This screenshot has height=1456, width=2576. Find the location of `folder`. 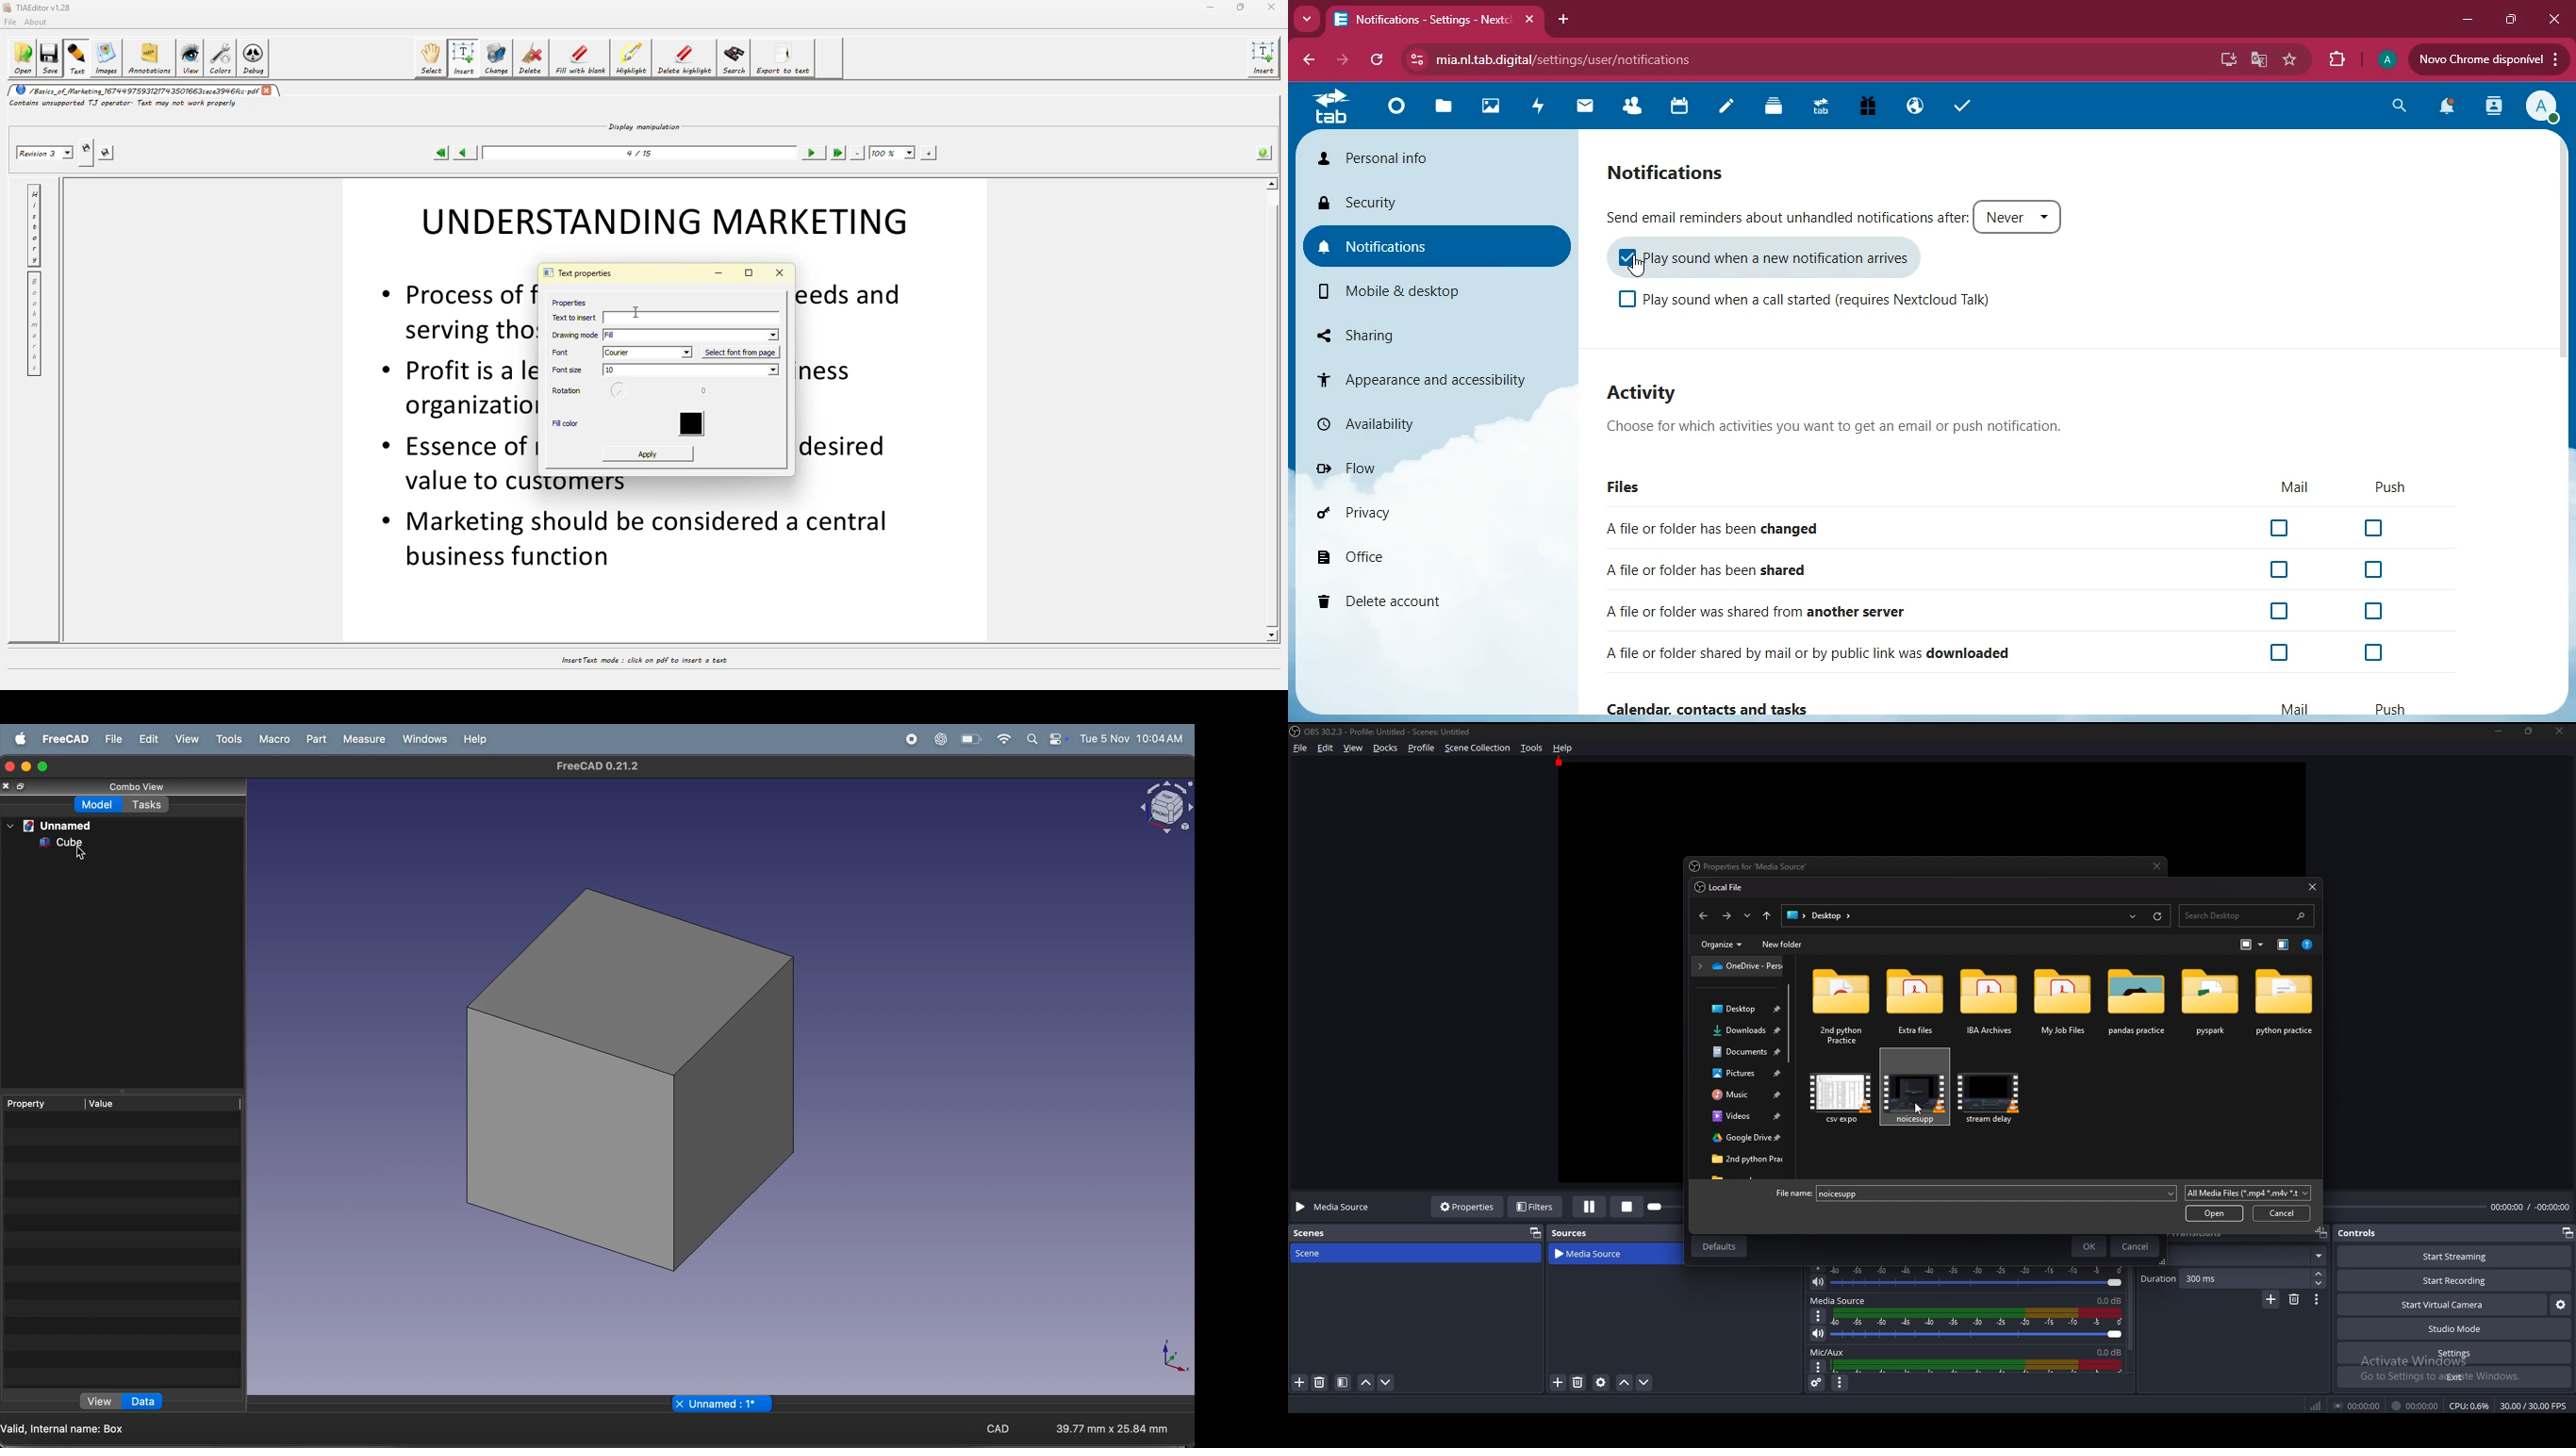

folder is located at coordinates (1739, 1141).